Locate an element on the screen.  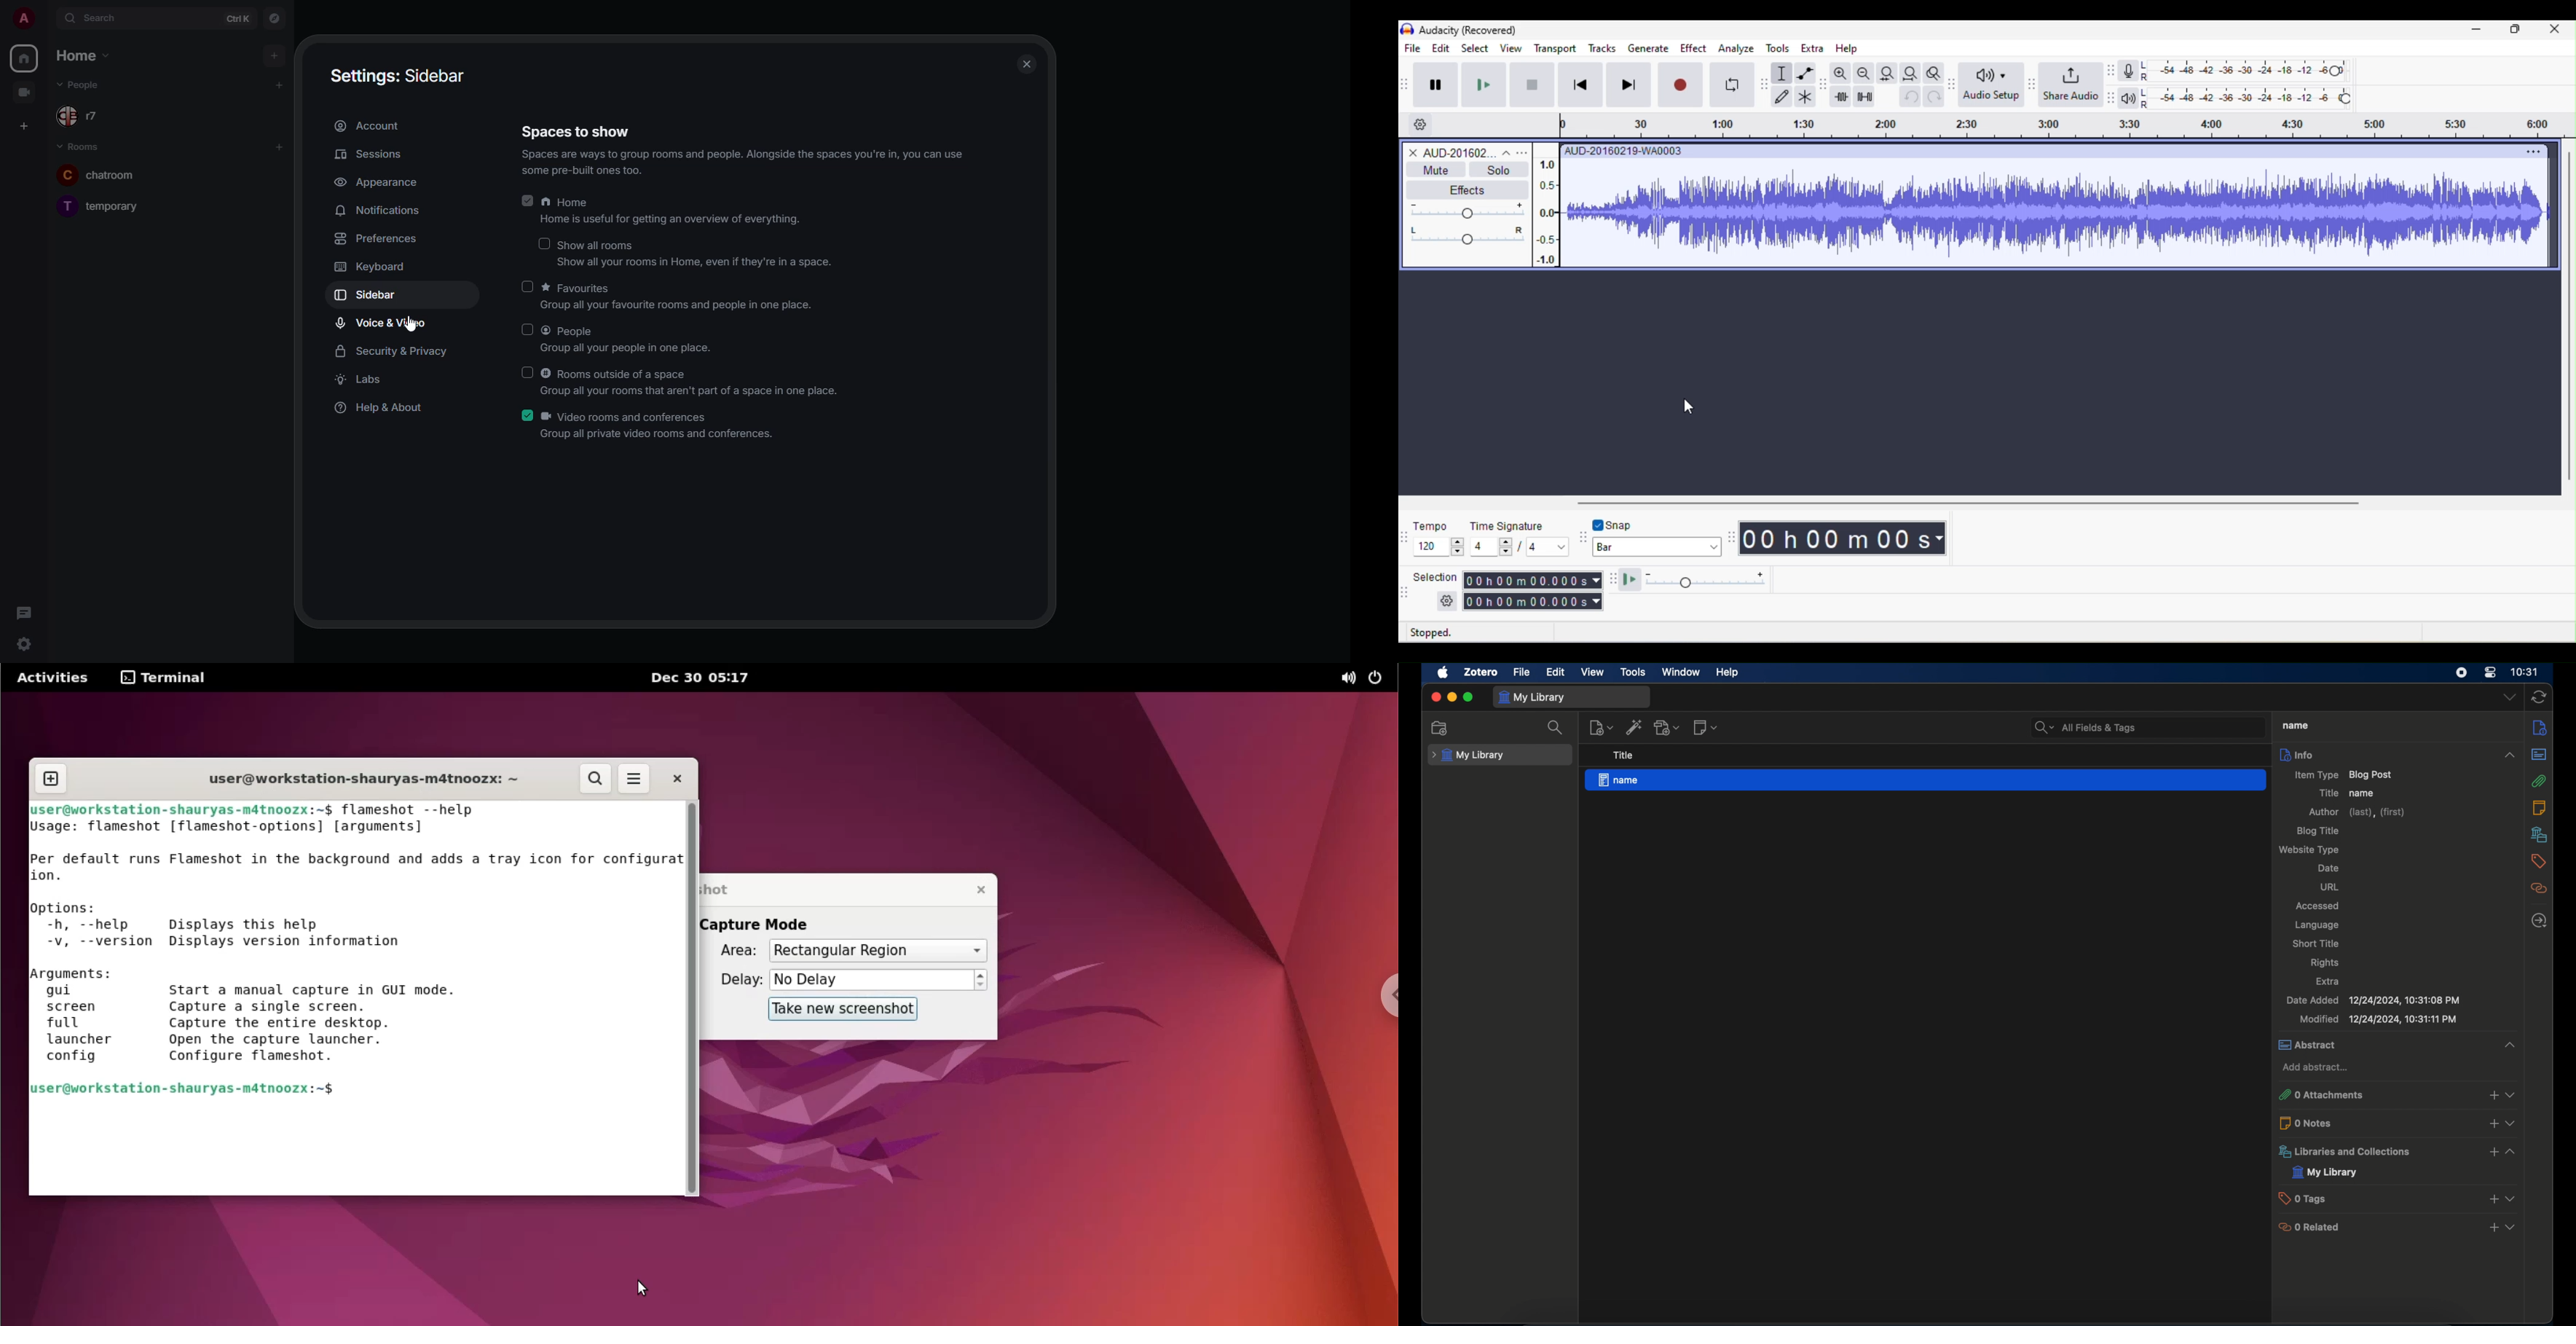
add is located at coordinates (279, 84).